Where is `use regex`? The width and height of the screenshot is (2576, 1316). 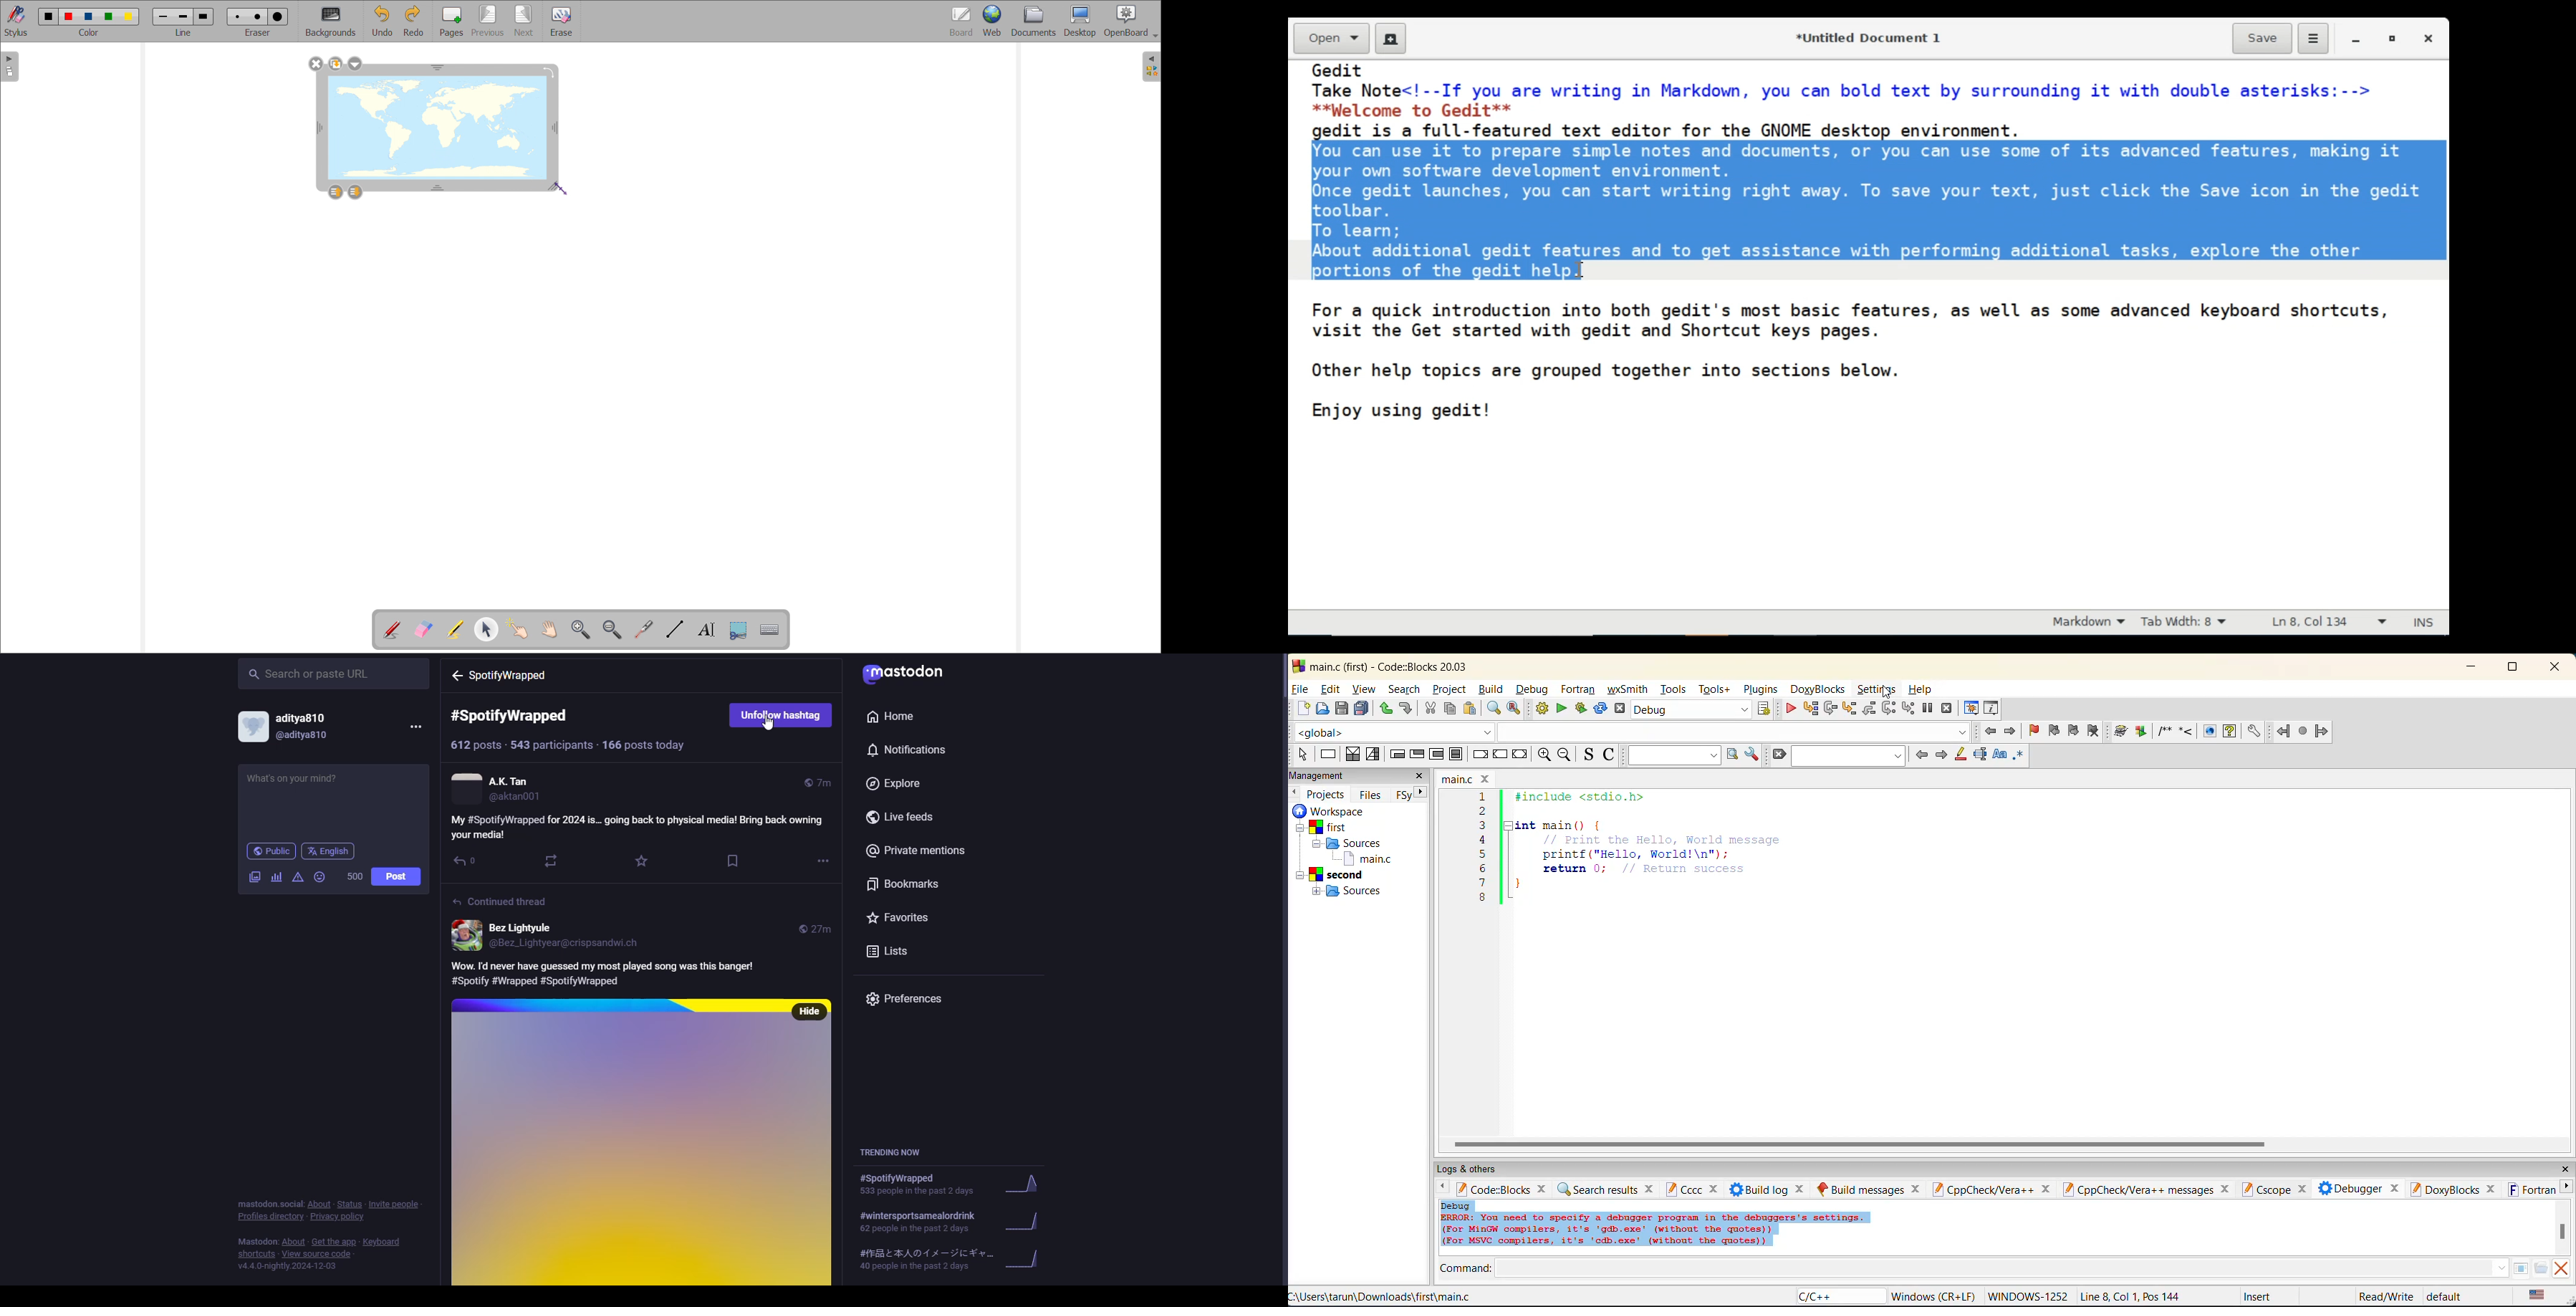
use regex is located at coordinates (2022, 756).